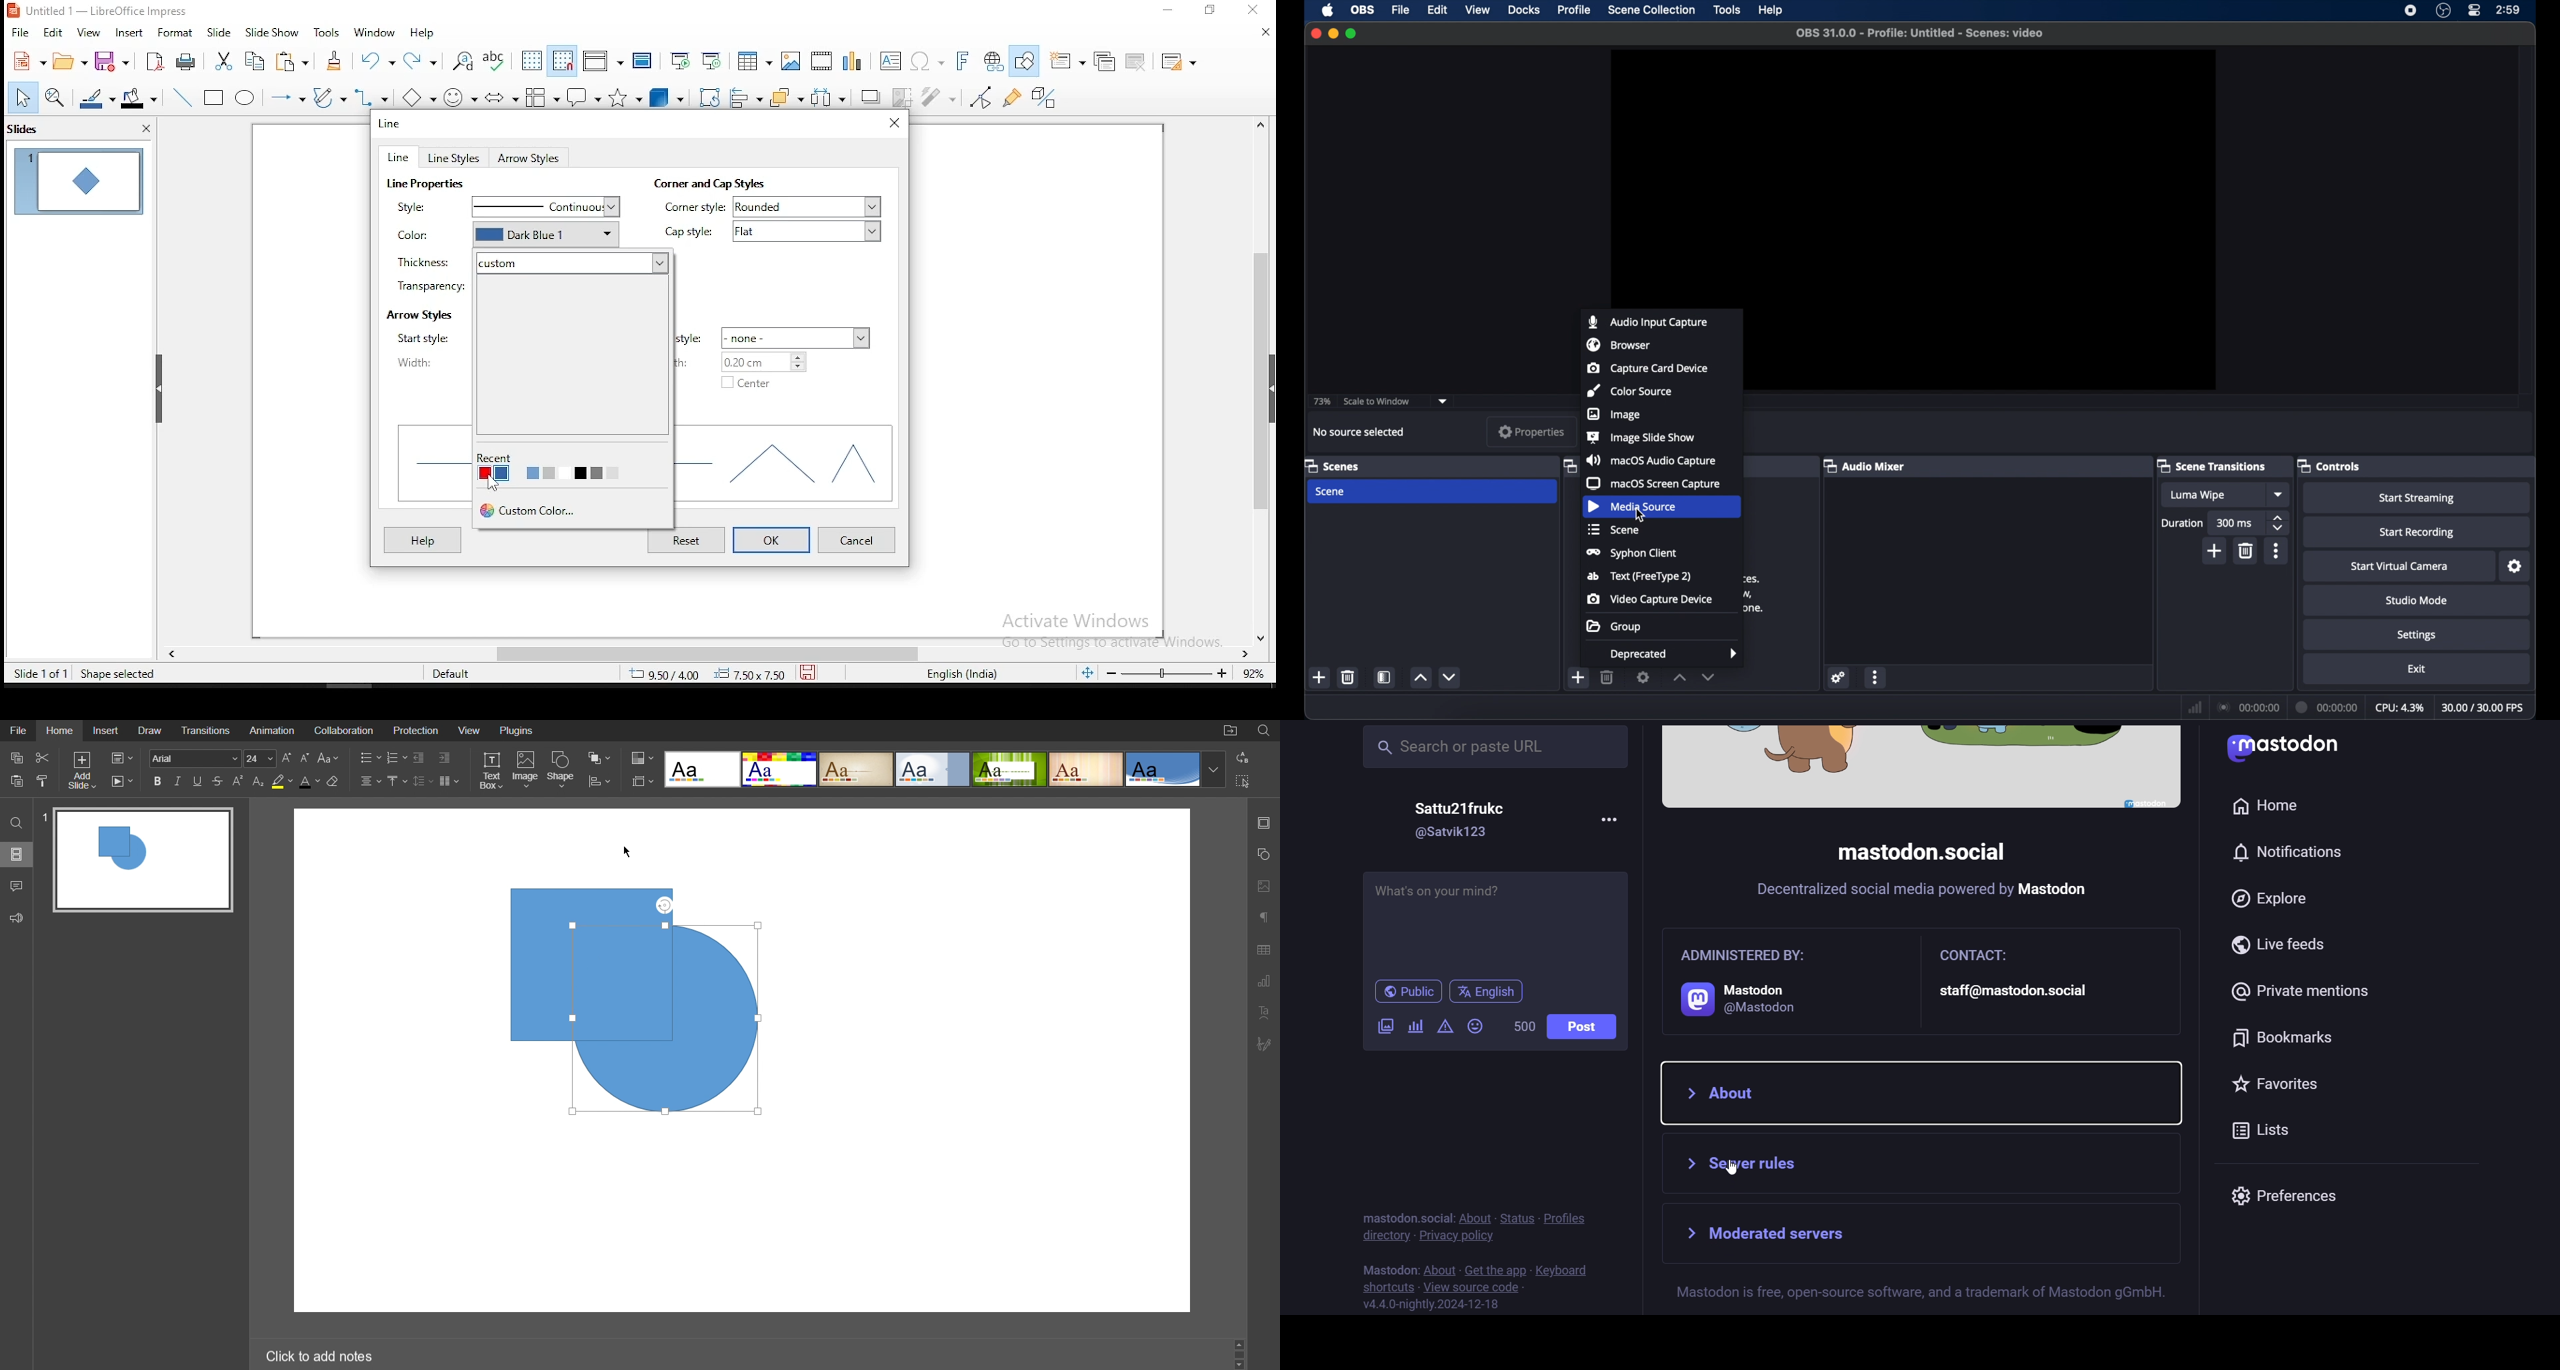 The height and width of the screenshot is (1372, 2576). I want to click on minimize, so click(1169, 11).